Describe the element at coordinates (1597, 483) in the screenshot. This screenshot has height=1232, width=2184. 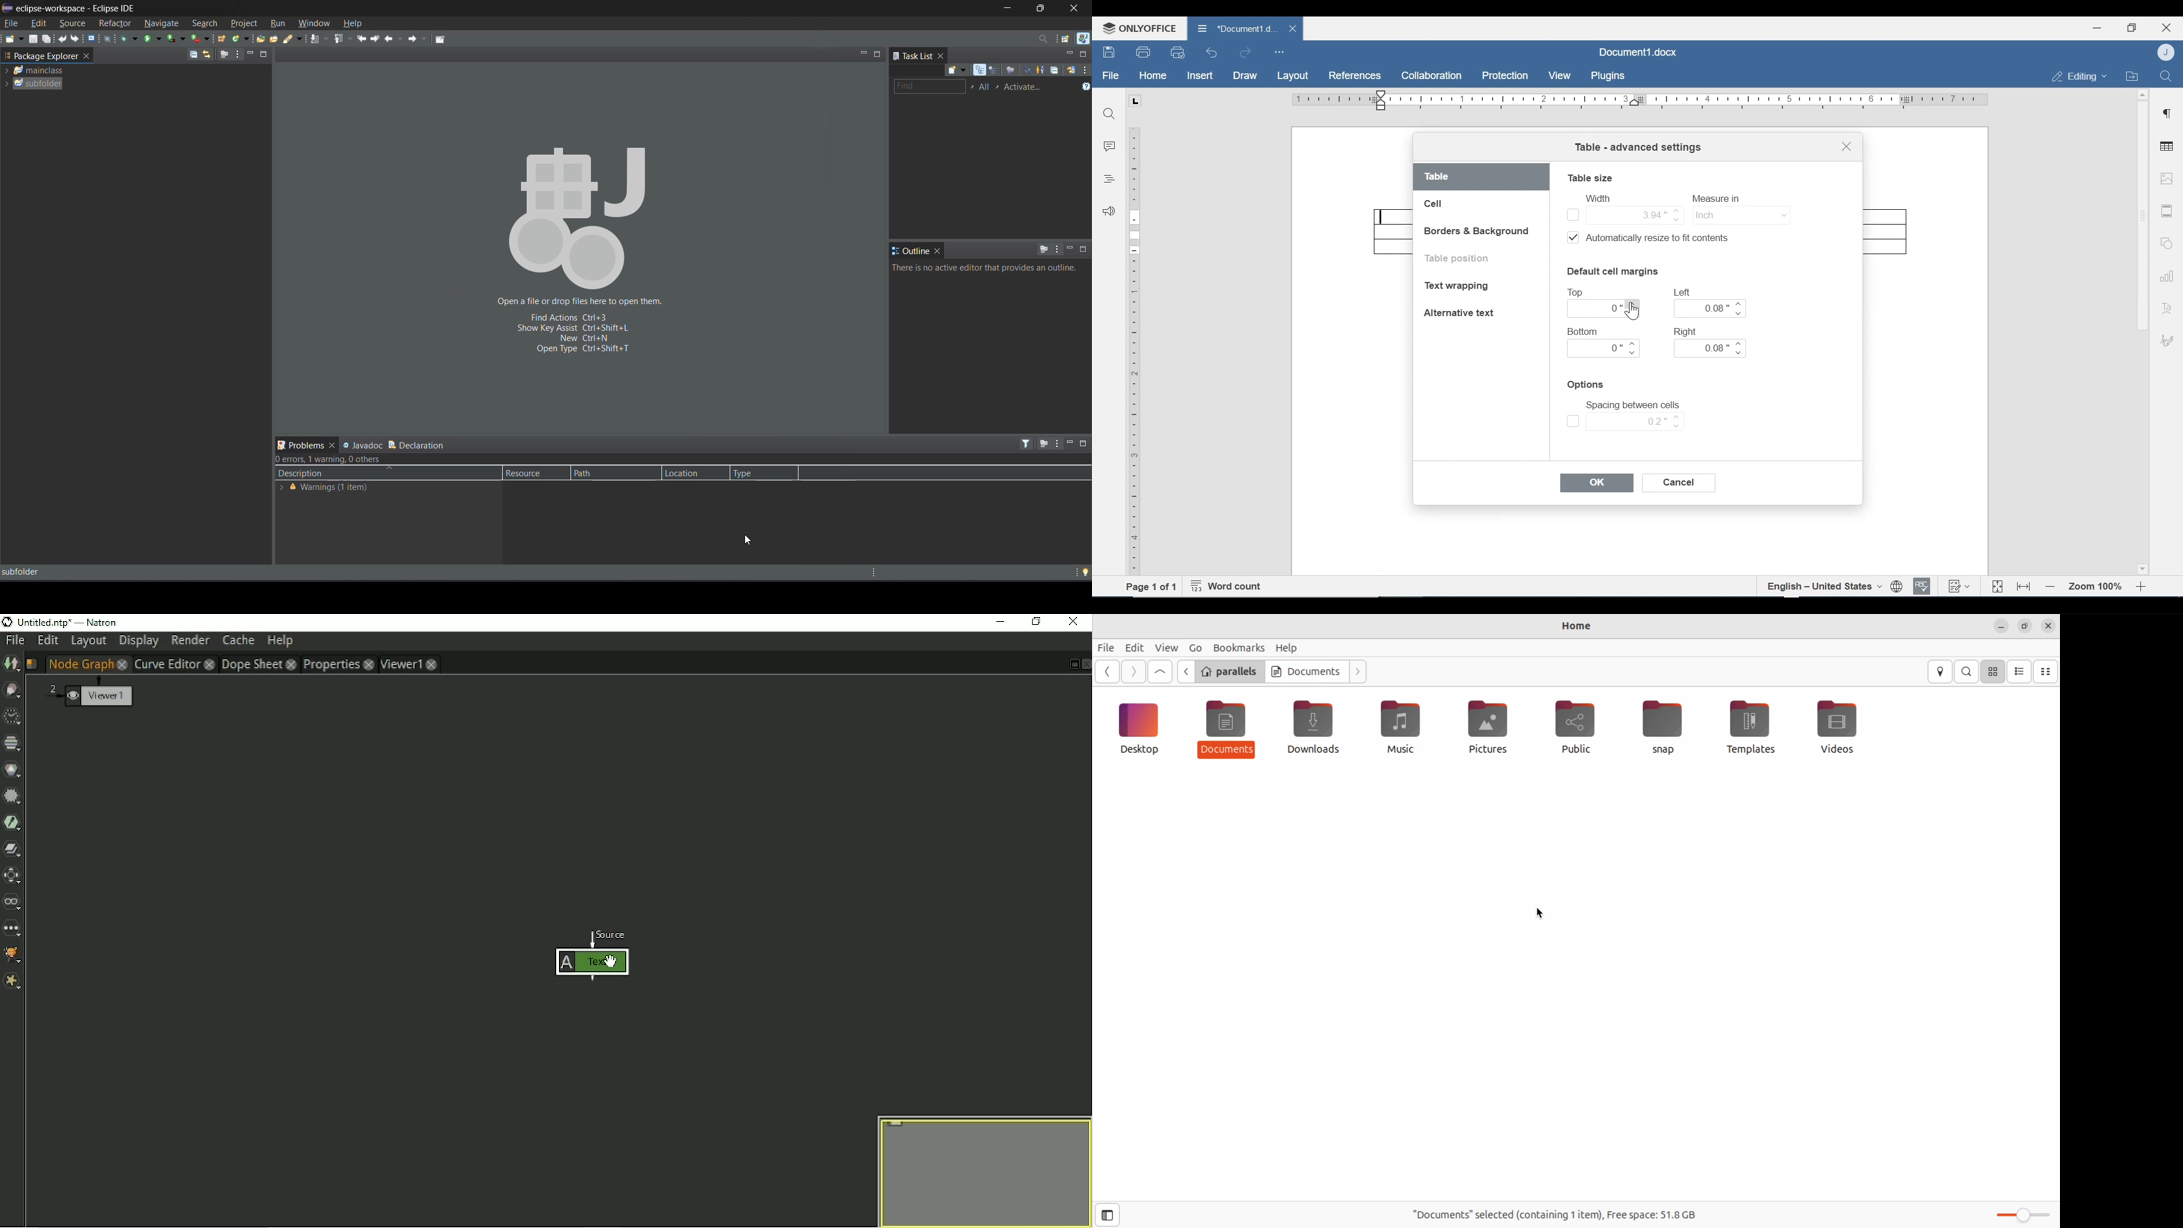
I see `OK` at that location.